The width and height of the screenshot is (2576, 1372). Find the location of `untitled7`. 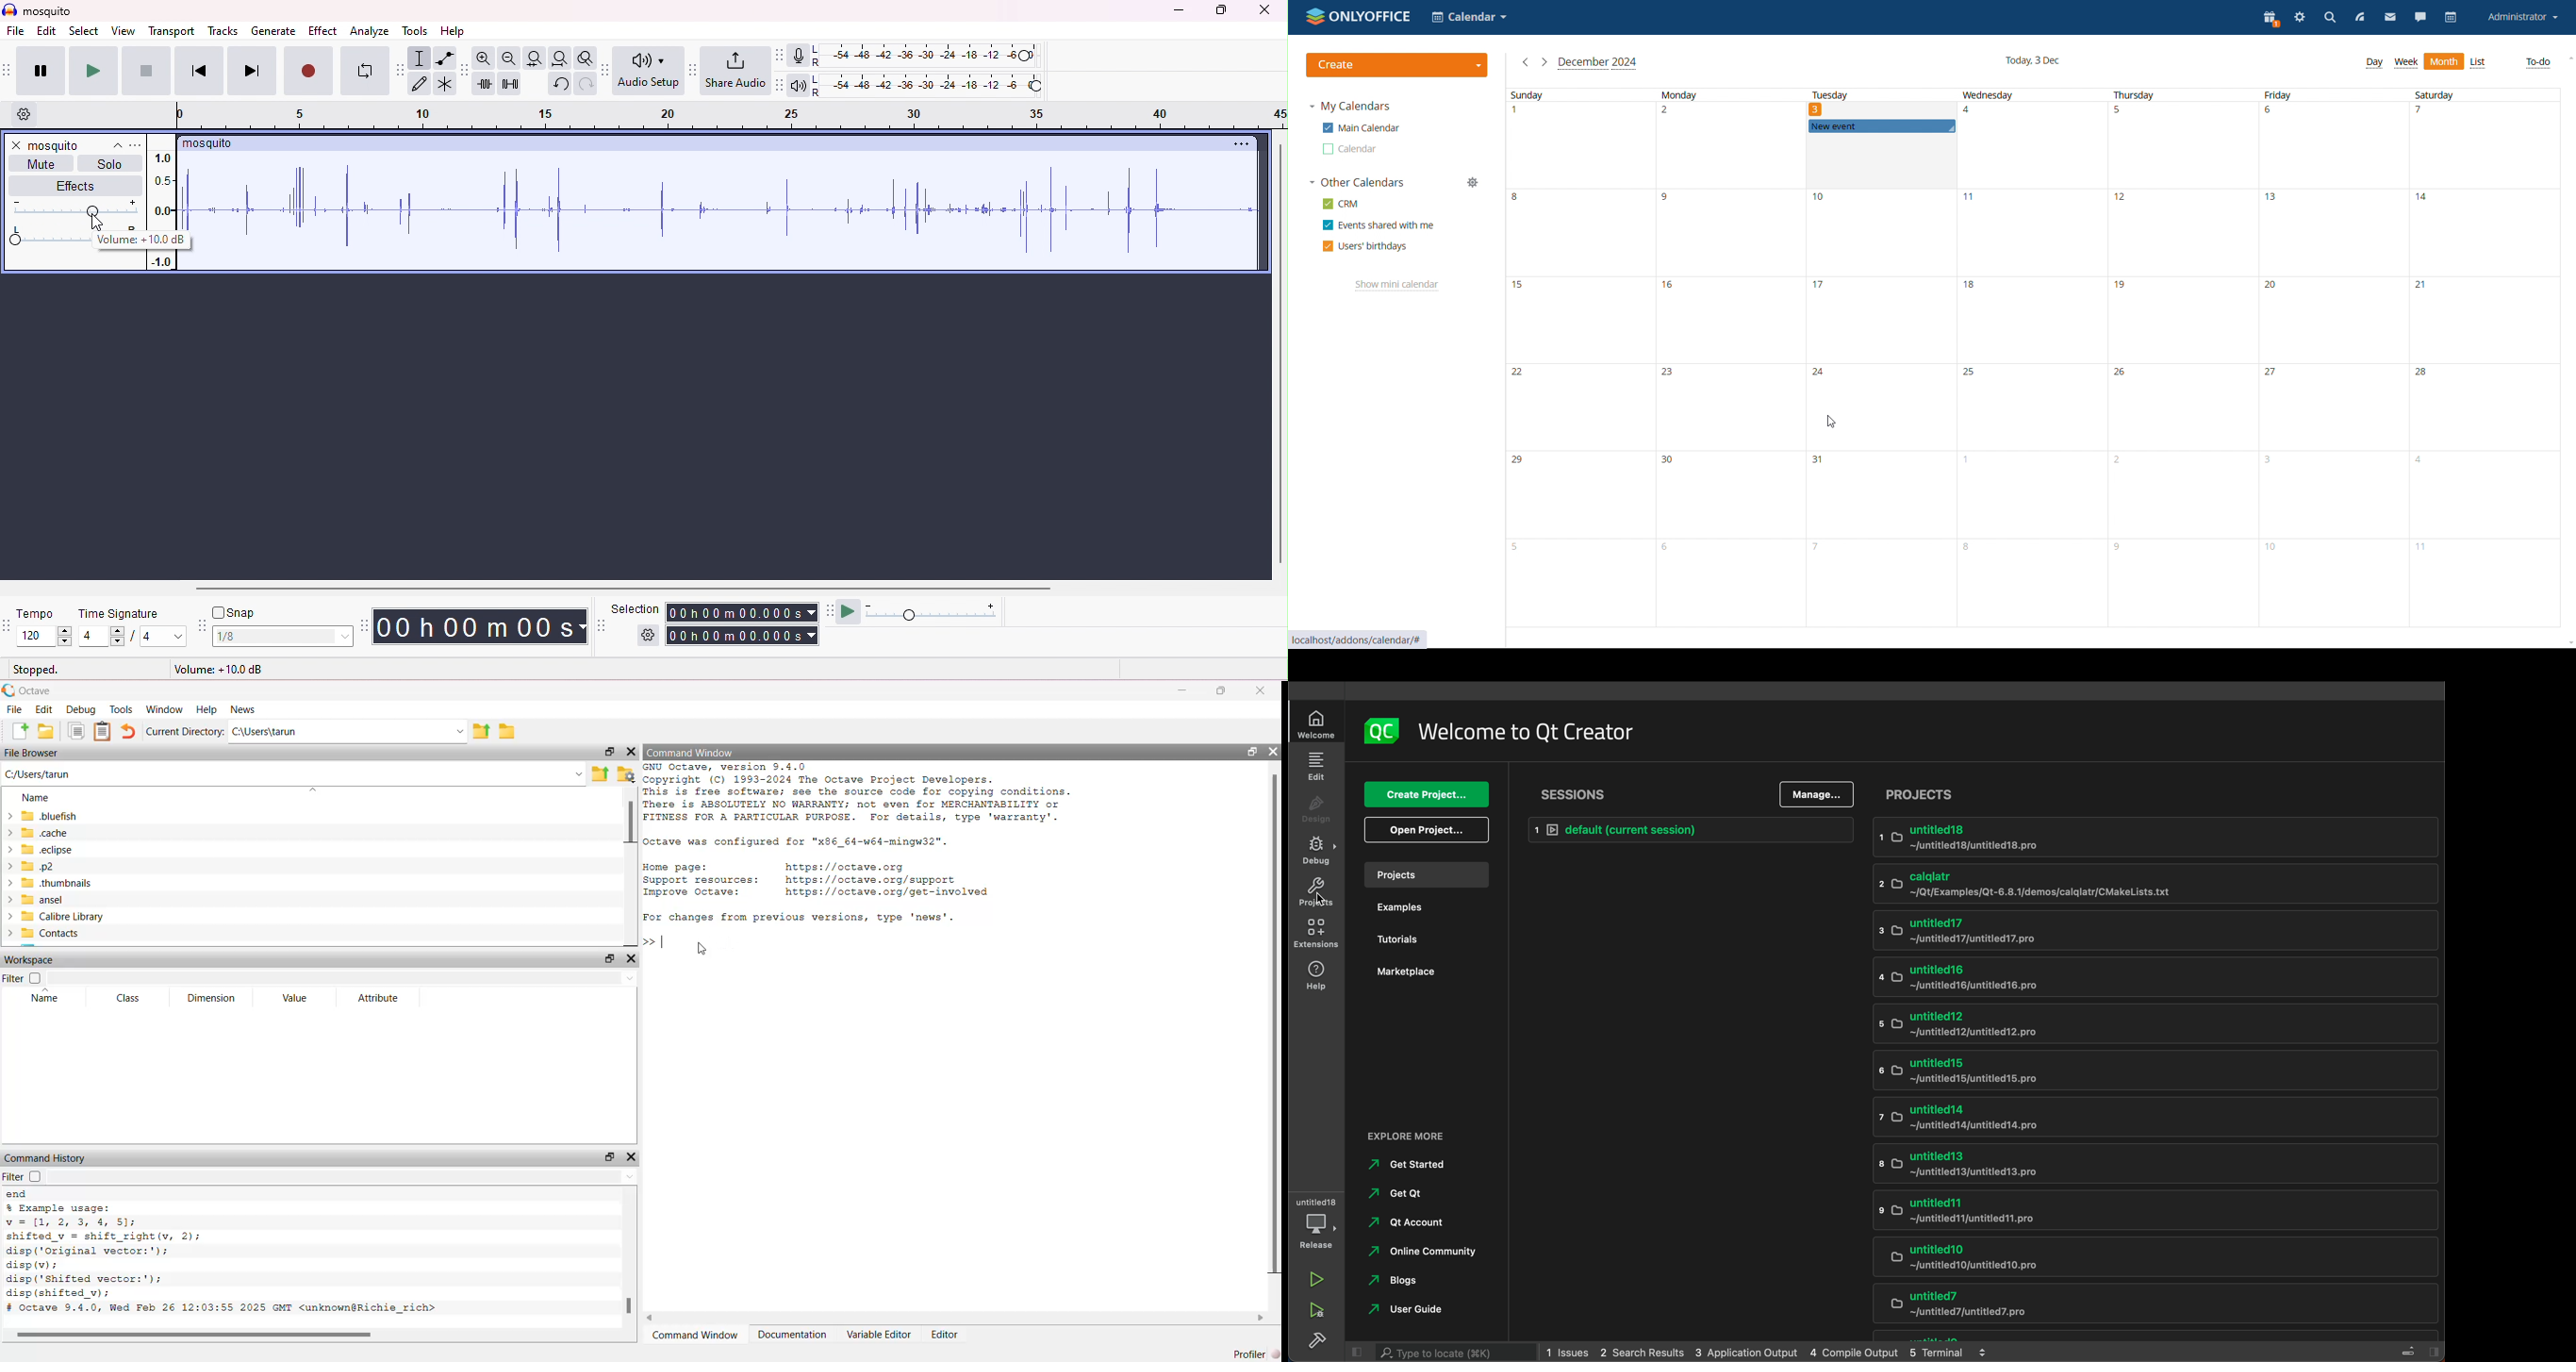

untitled7 is located at coordinates (2146, 1304).